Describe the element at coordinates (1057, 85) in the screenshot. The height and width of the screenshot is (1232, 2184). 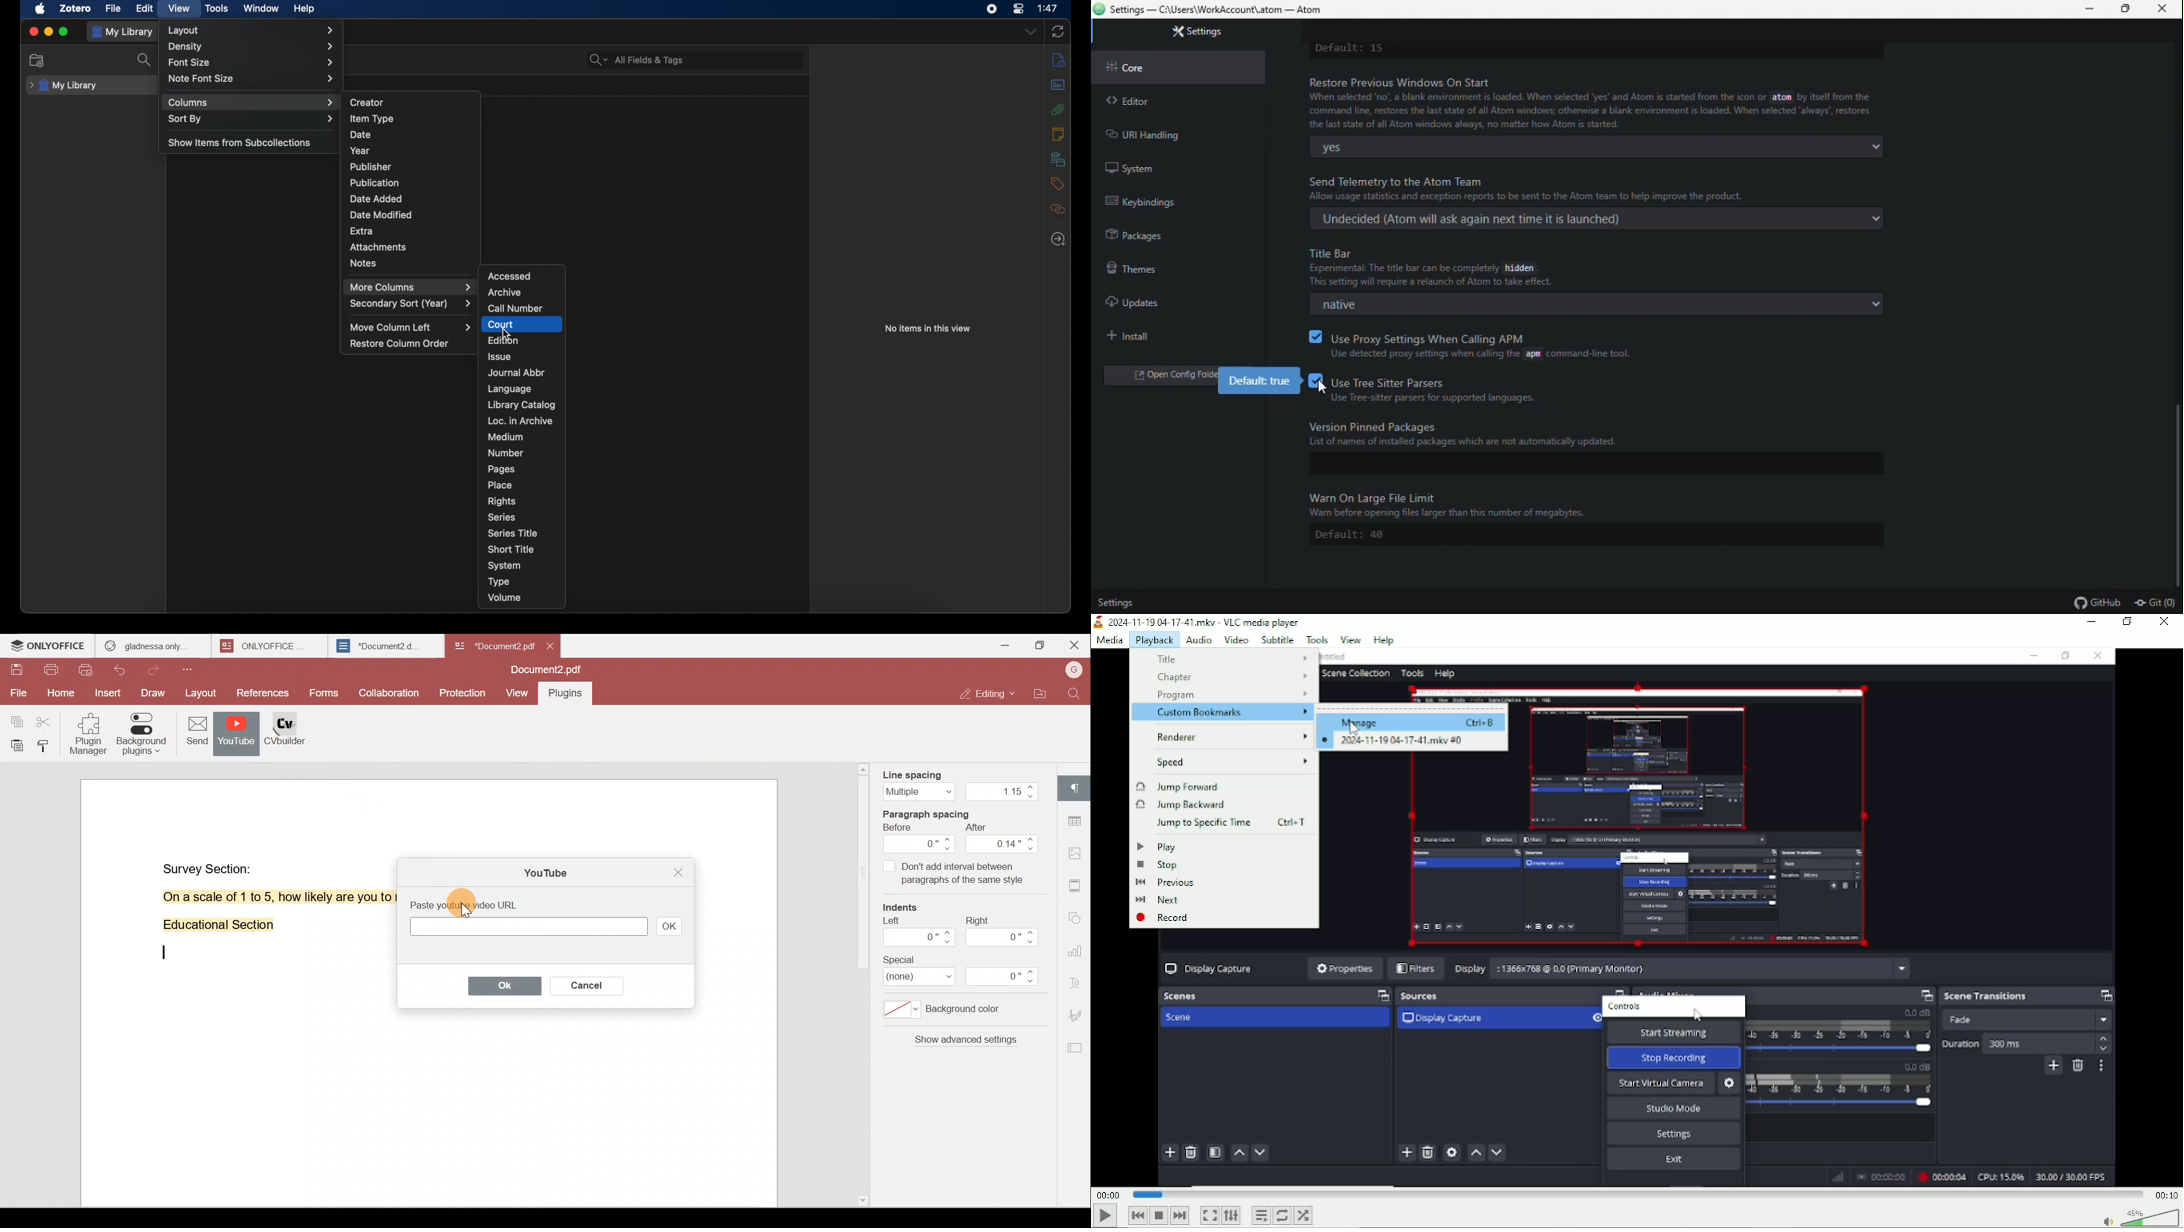
I see `abstract` at that location.